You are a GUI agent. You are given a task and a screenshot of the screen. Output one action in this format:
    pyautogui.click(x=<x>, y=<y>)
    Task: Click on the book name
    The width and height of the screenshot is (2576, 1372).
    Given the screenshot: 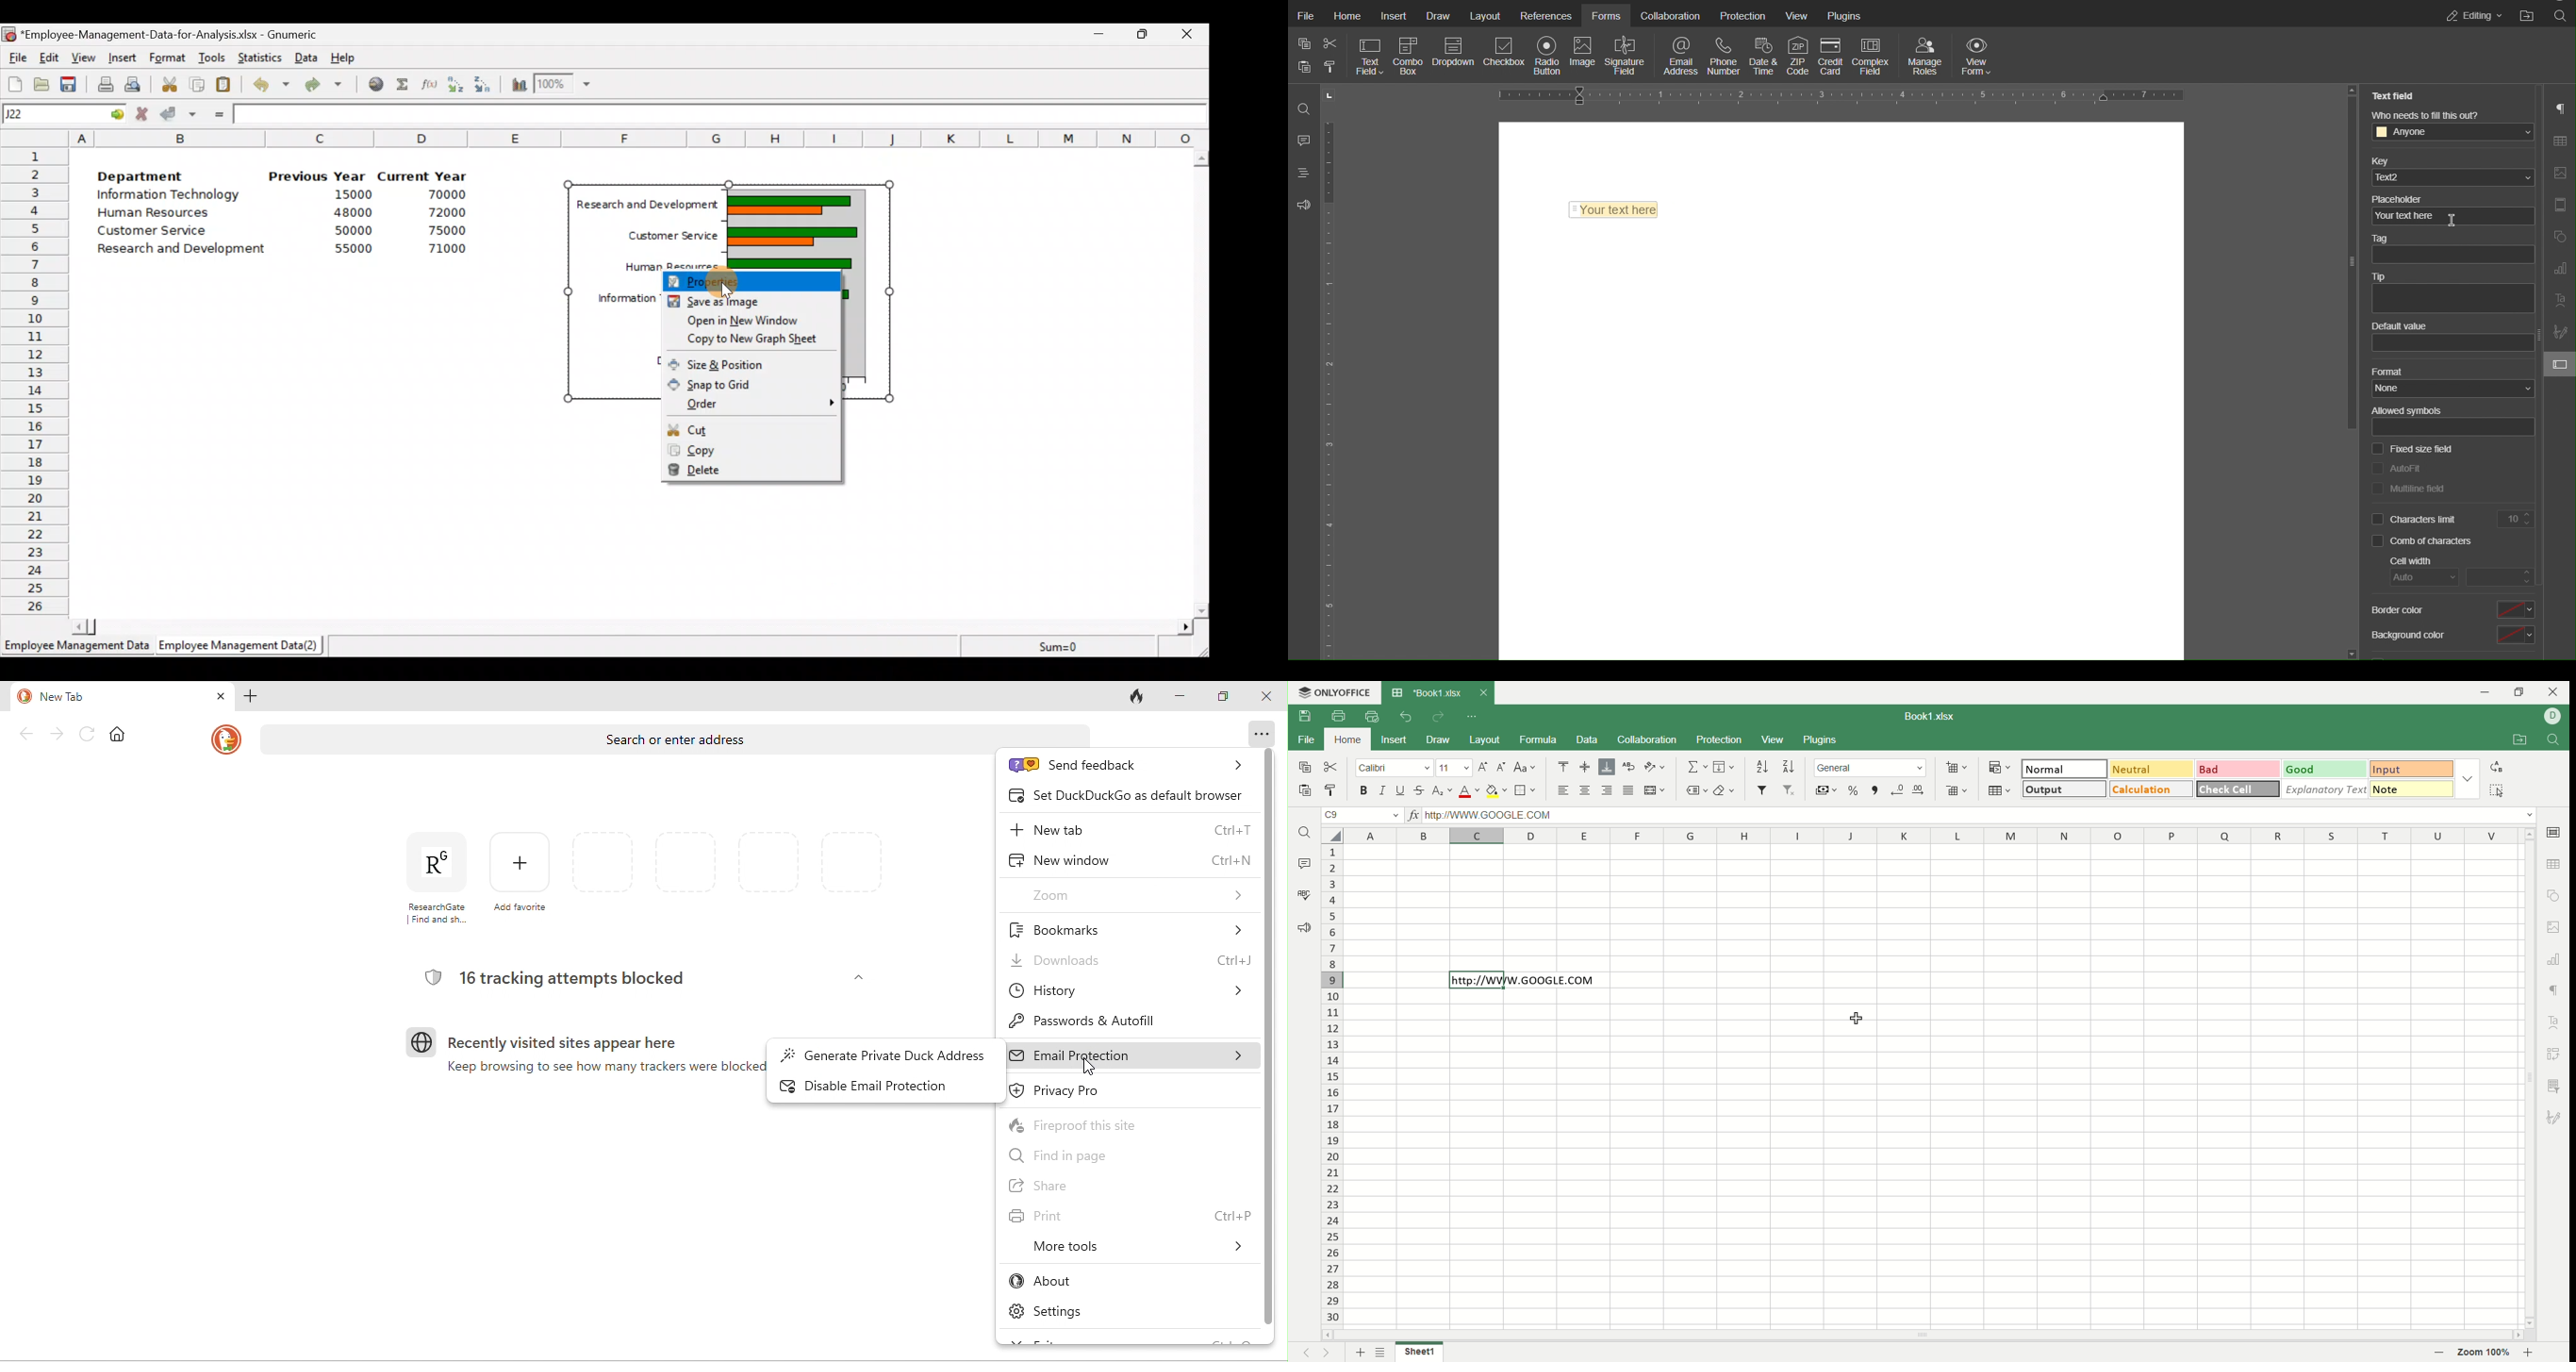 What is the action you would take?
    pyautogui.click(x=1927, y=715)
    